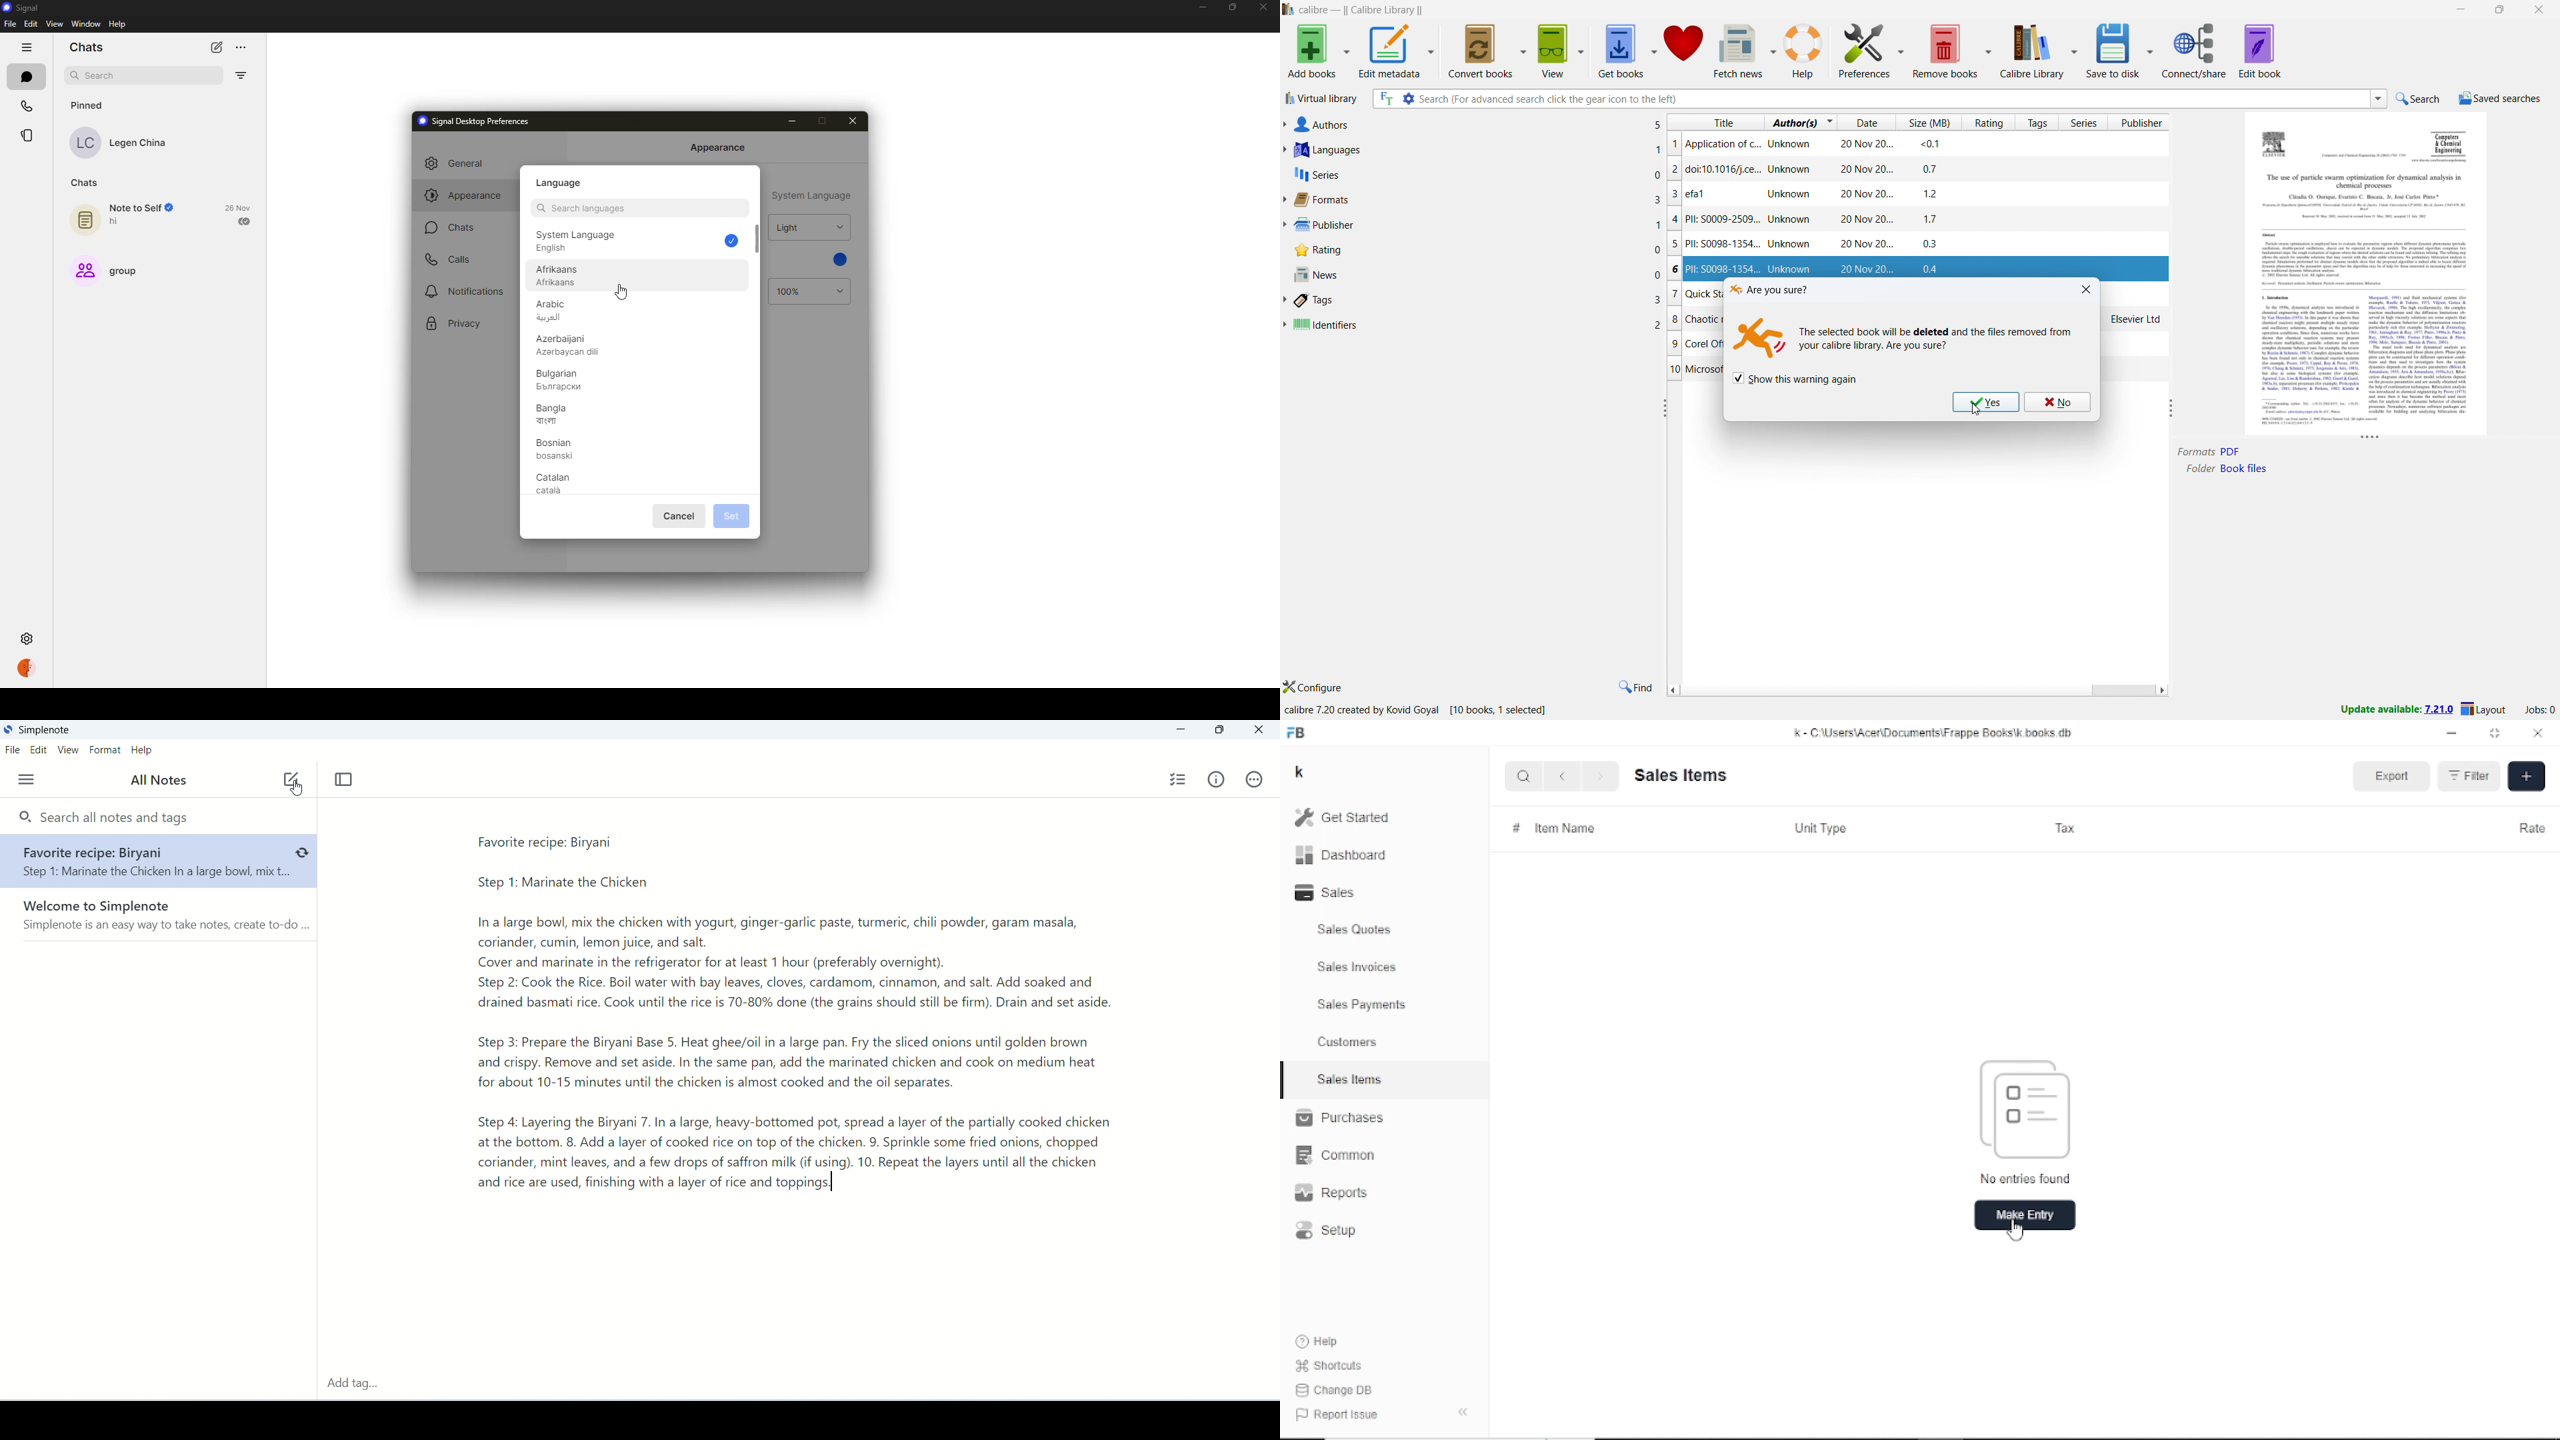 This screenshot has width=2576, height=1456. What do you see at coordinates (2014, 1228) in the screenshot?
I see `Cursor` at bounding box center [2014, 1228].